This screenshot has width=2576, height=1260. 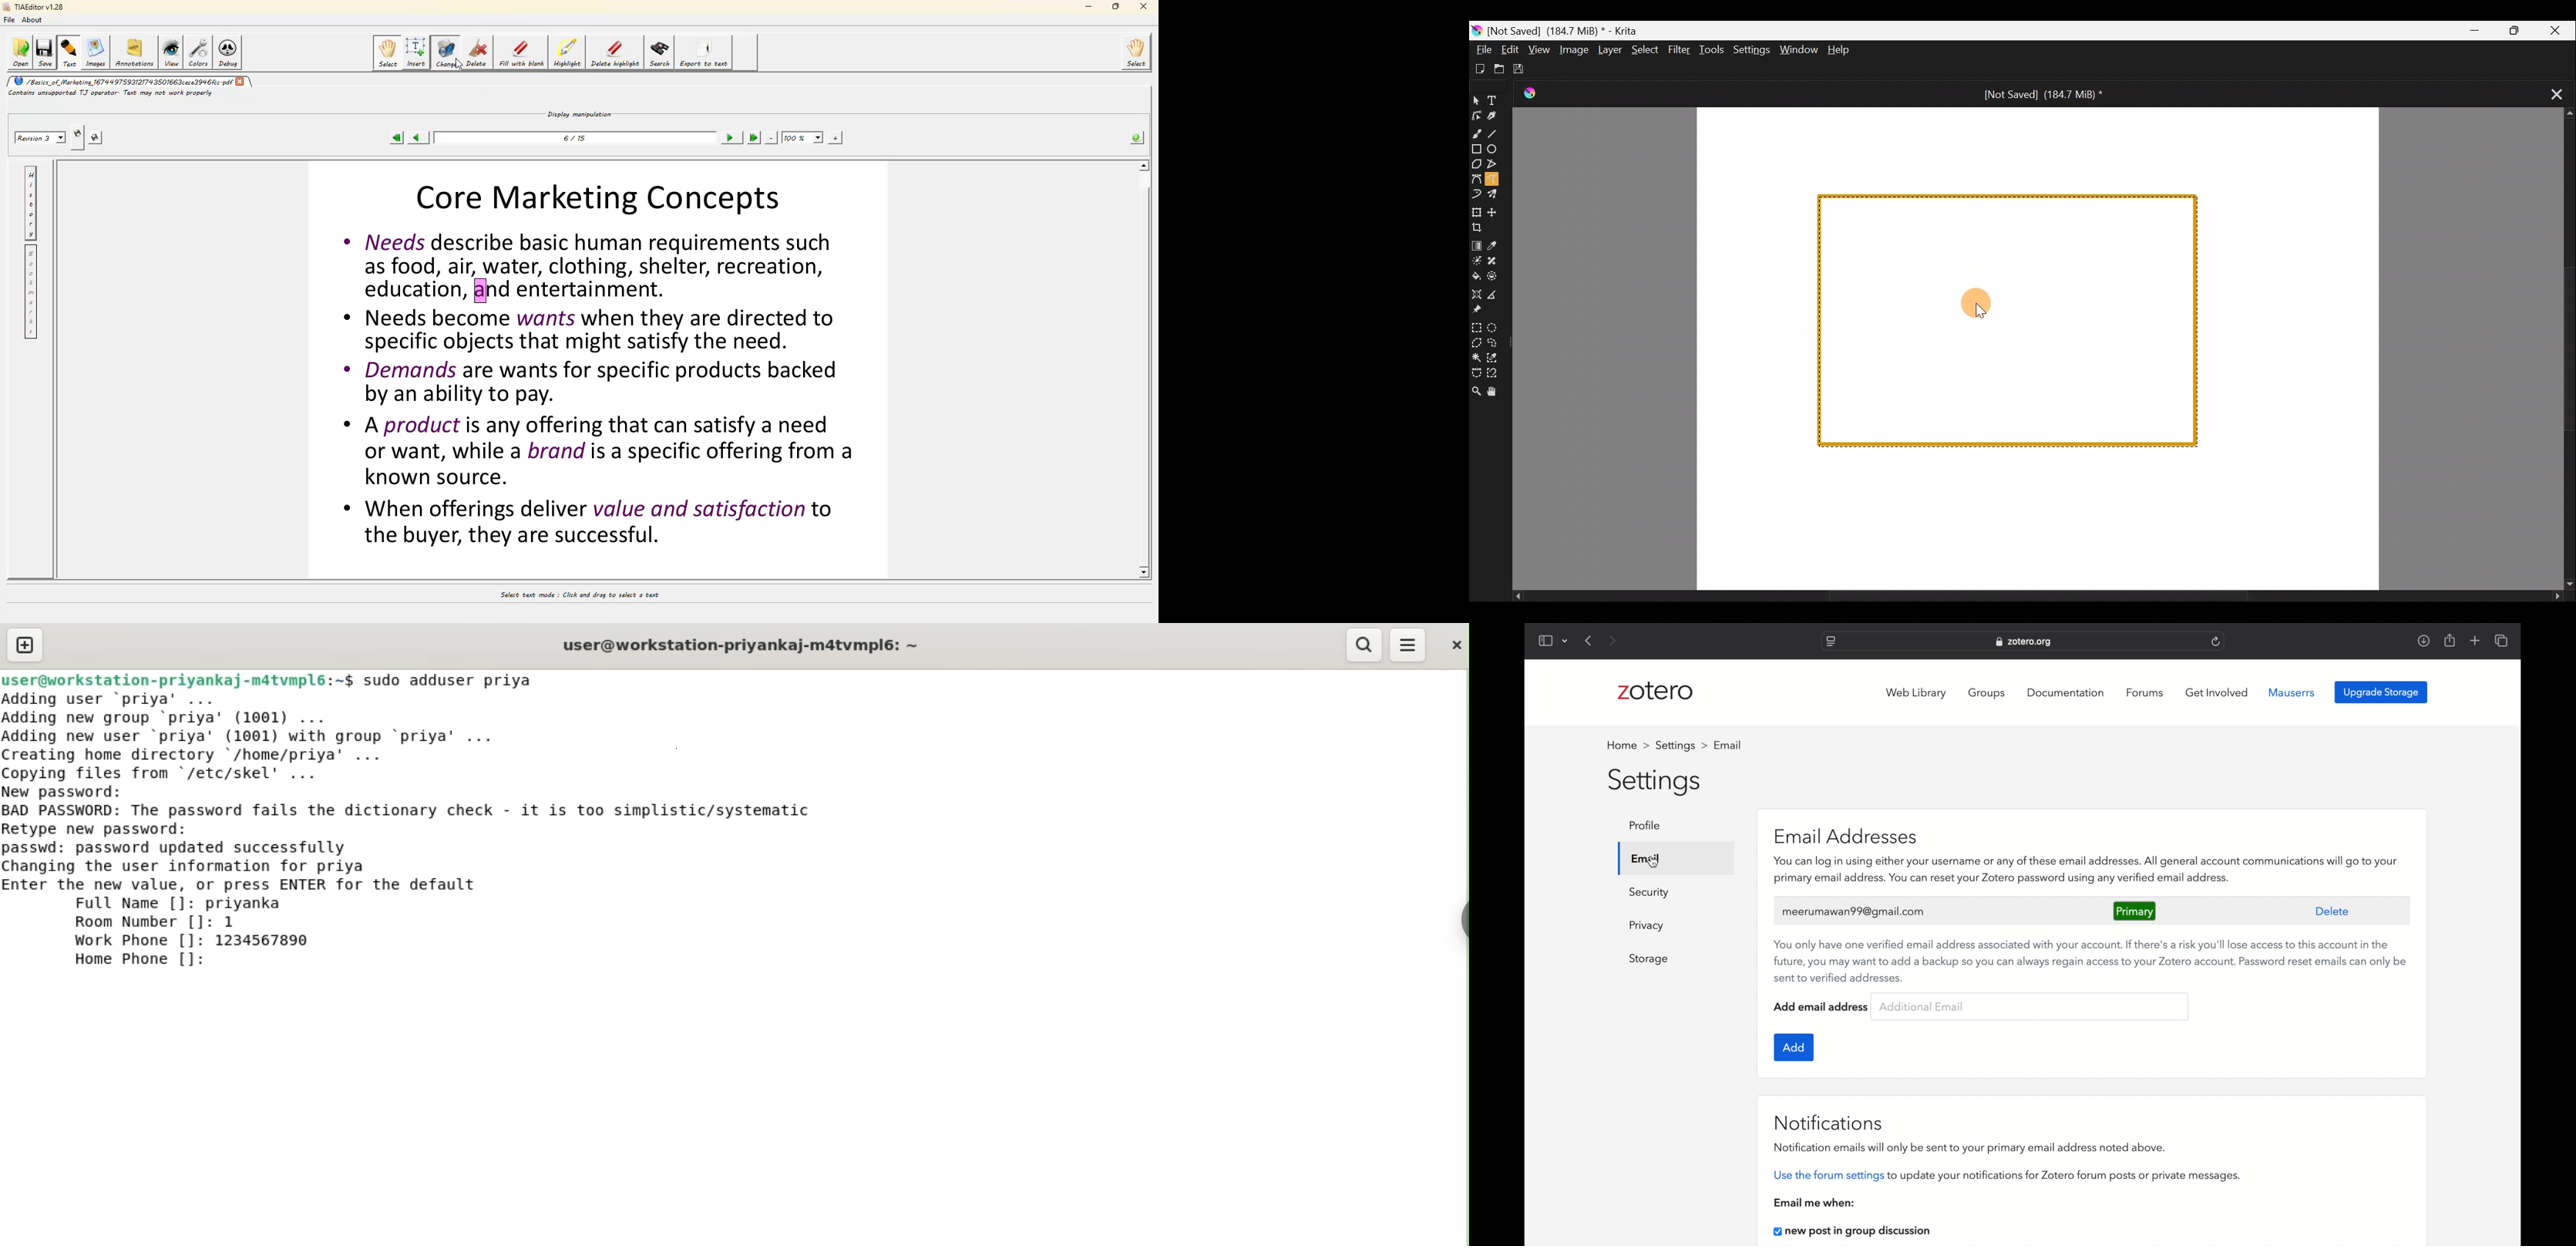 I want to click on new post in group discussion, so click(x=1852, y=1232).